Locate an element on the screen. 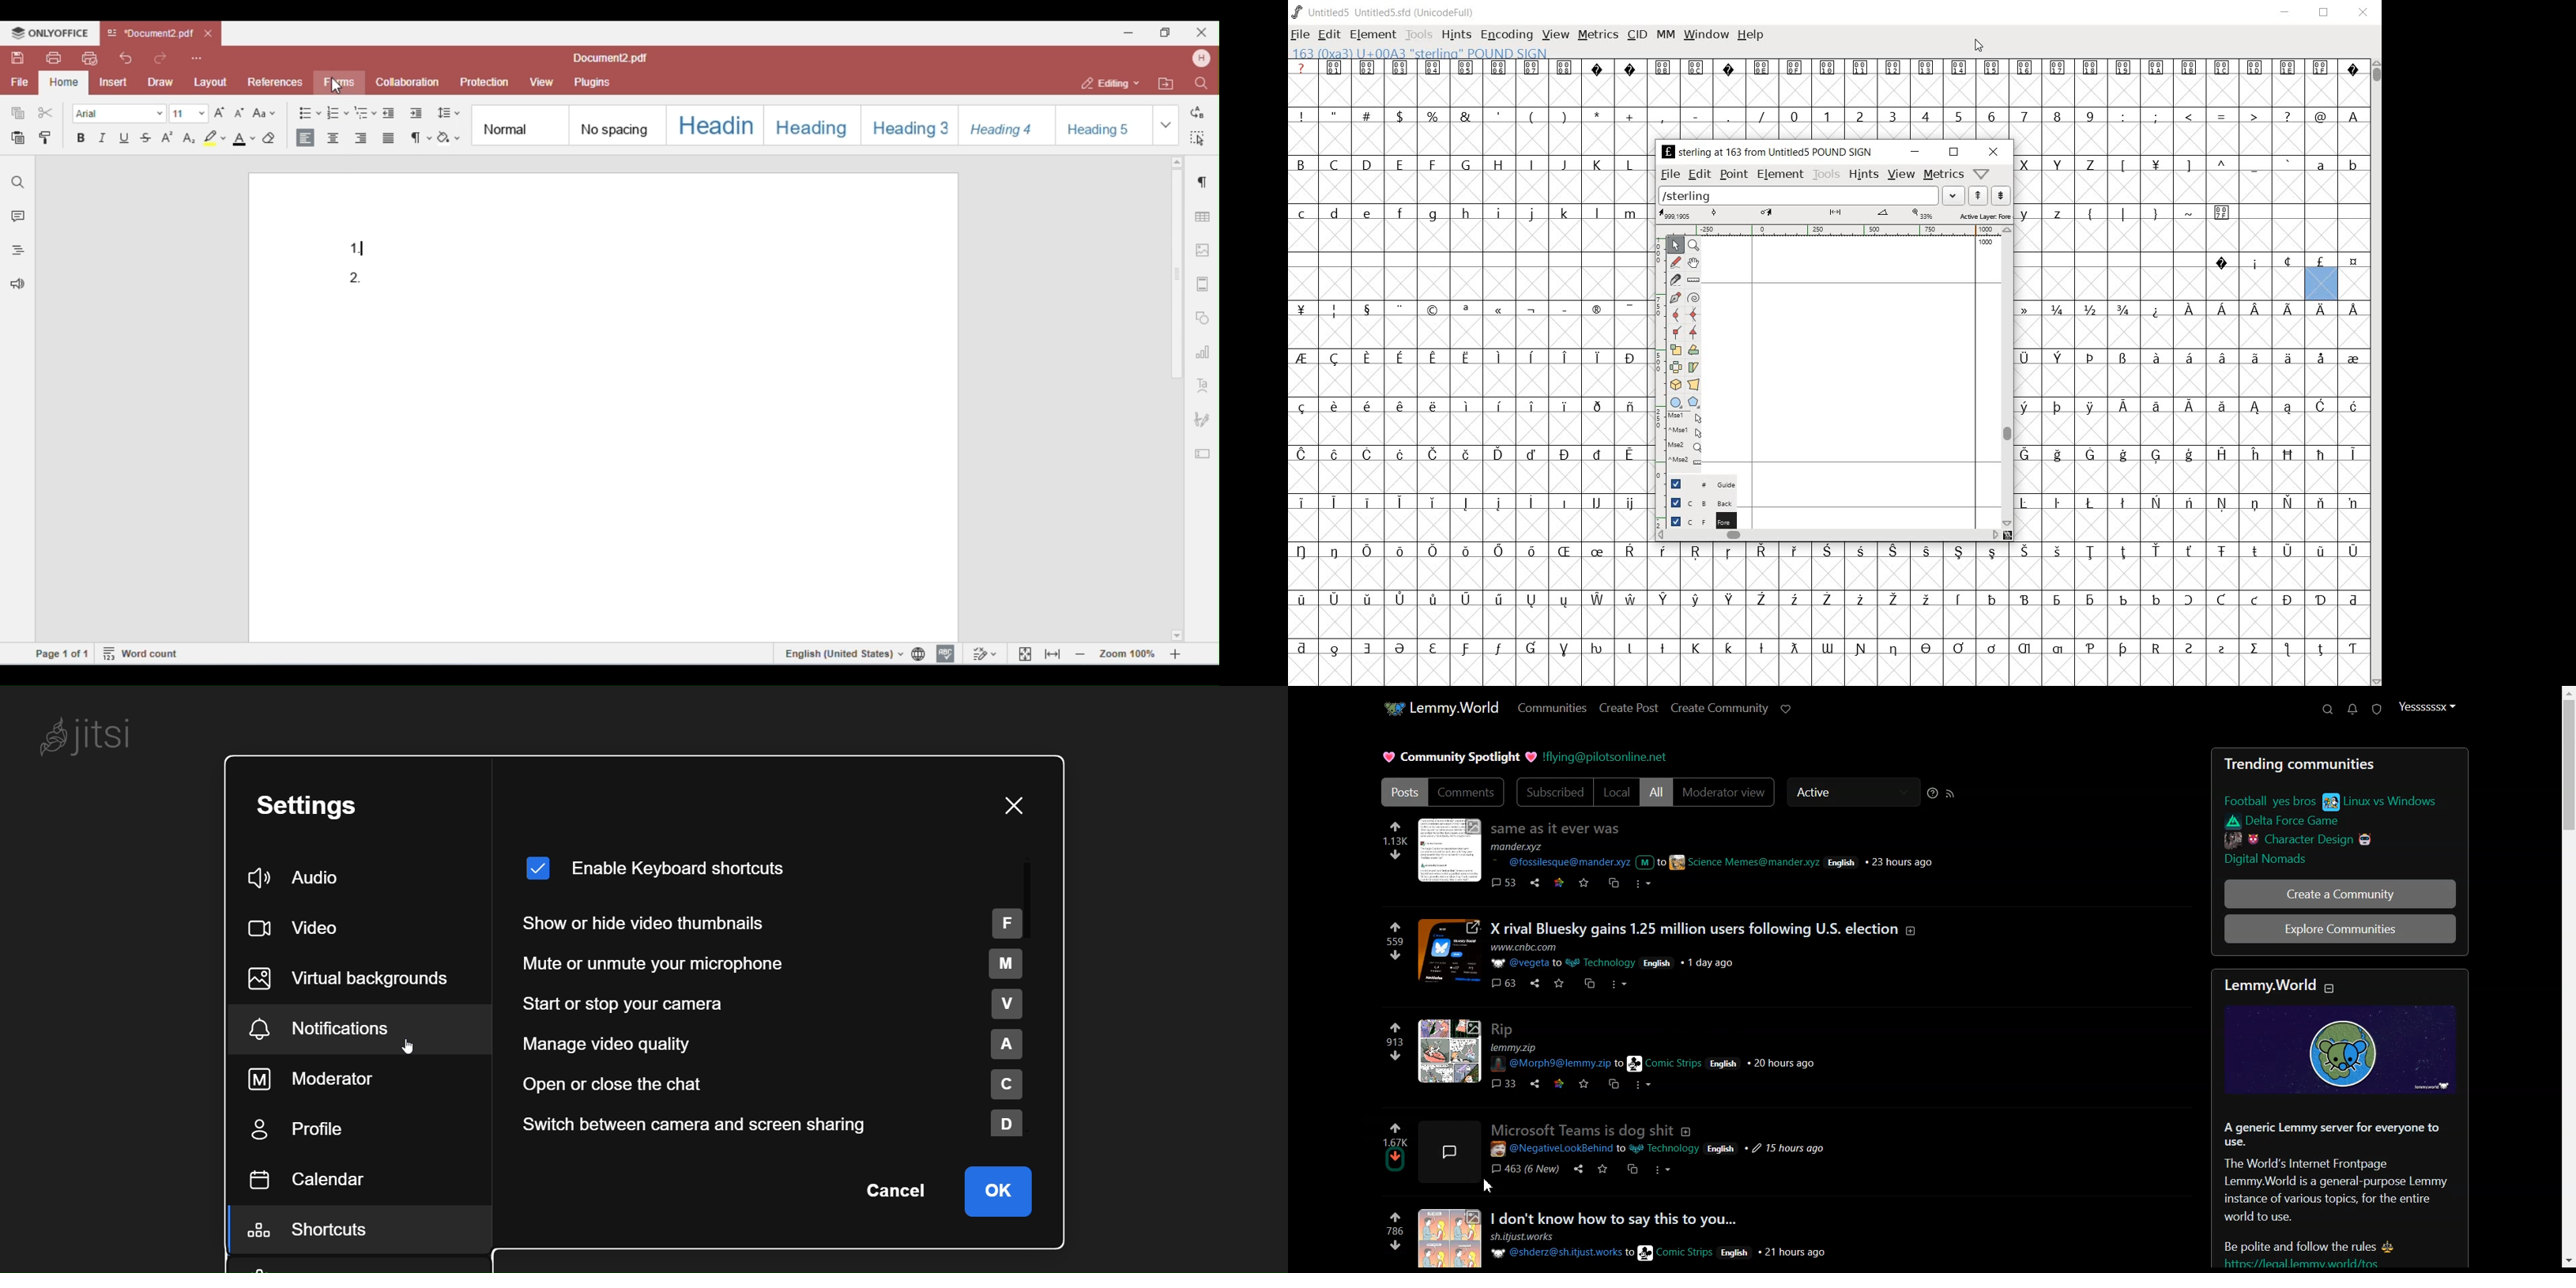 The image size is (2576, 1288). Symbol is located at coordinates (1465, 310).